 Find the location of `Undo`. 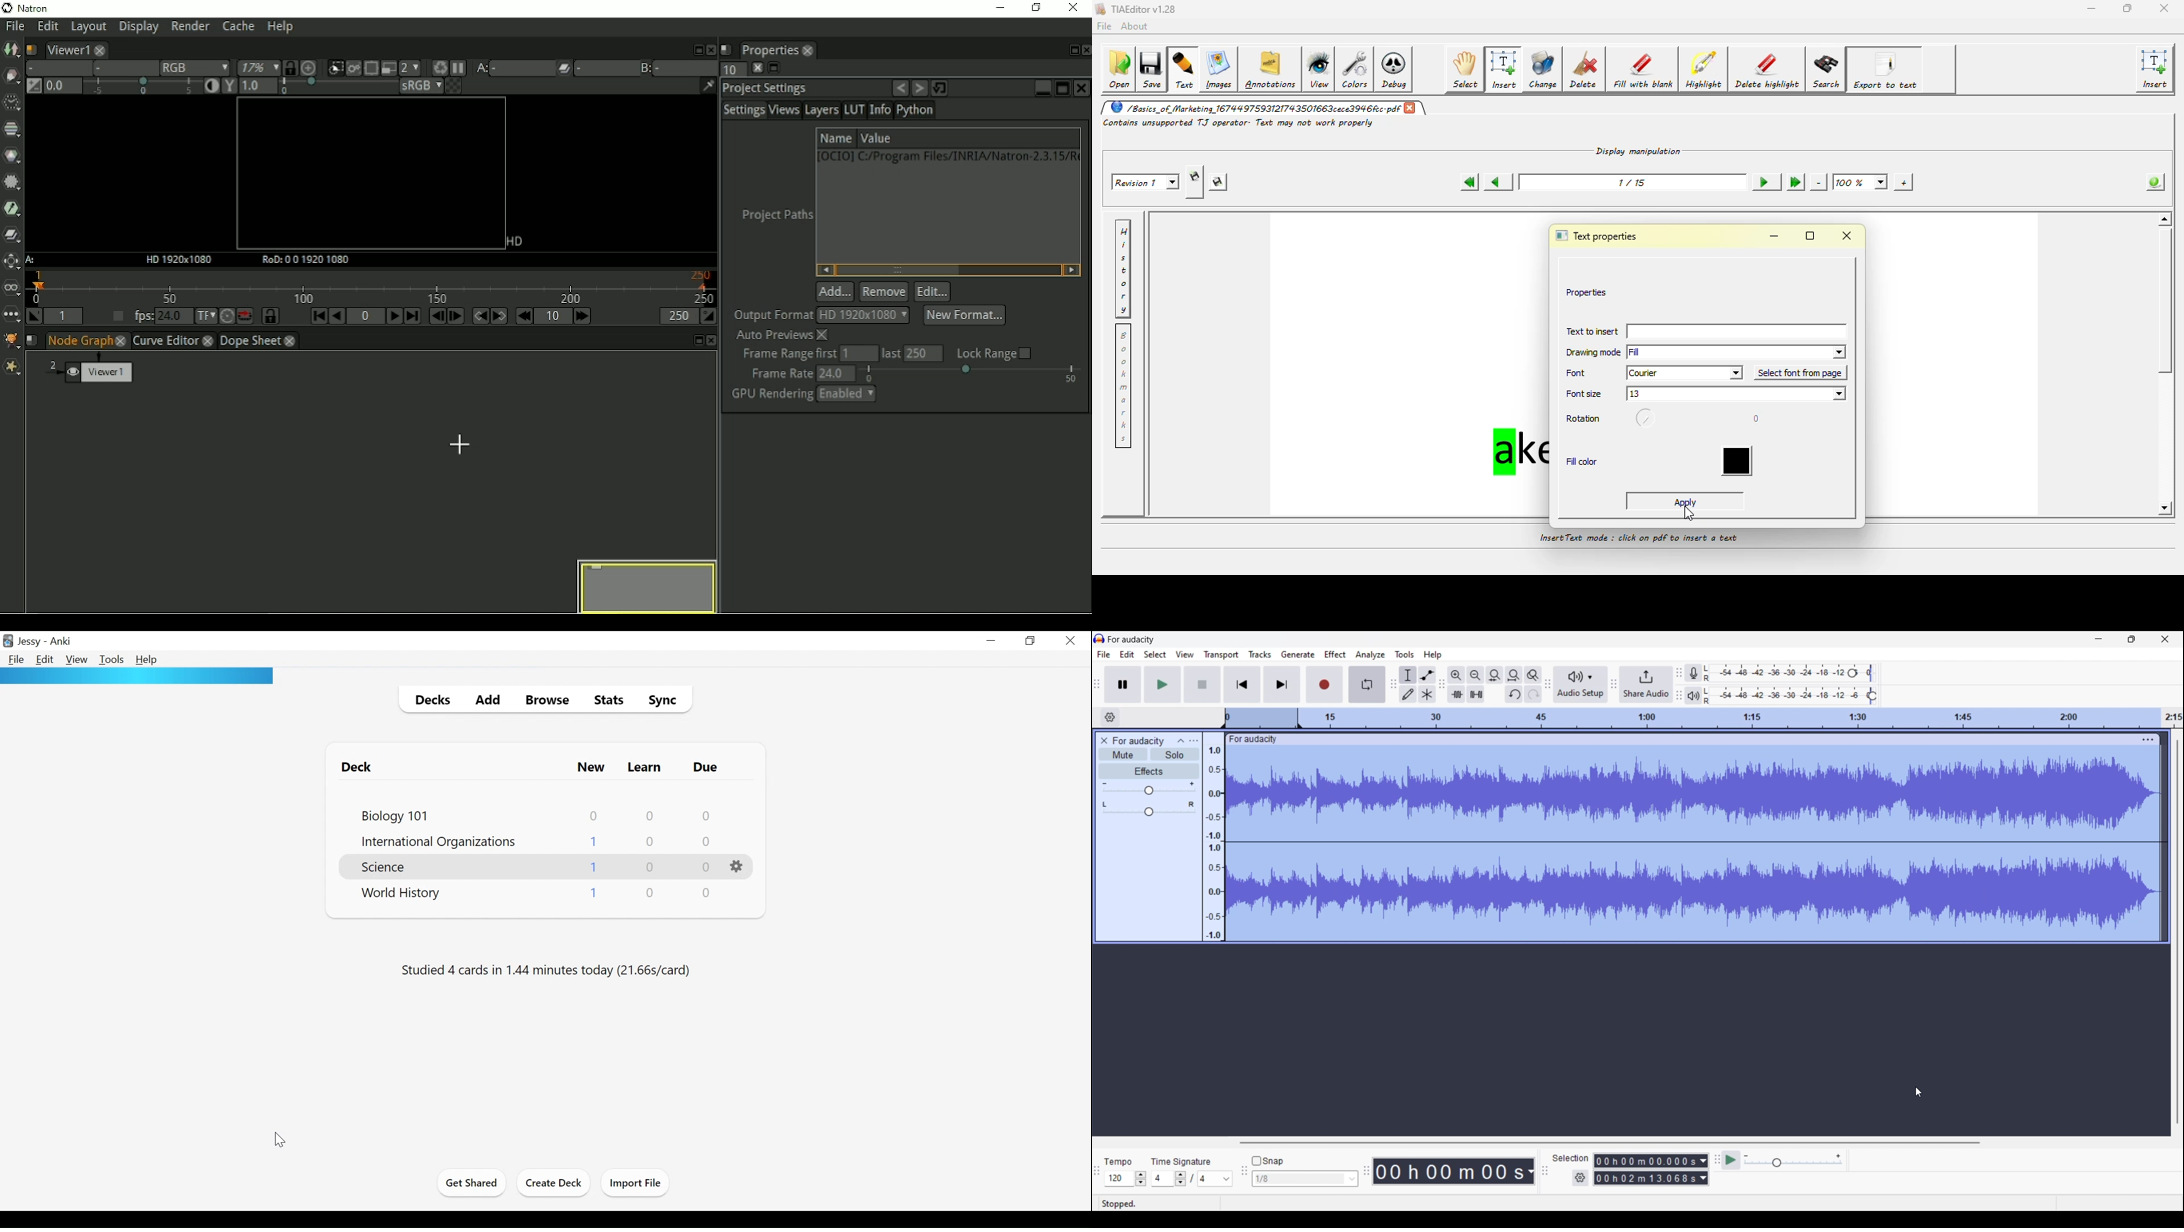

Undo is located at coordinates (1514, 694).